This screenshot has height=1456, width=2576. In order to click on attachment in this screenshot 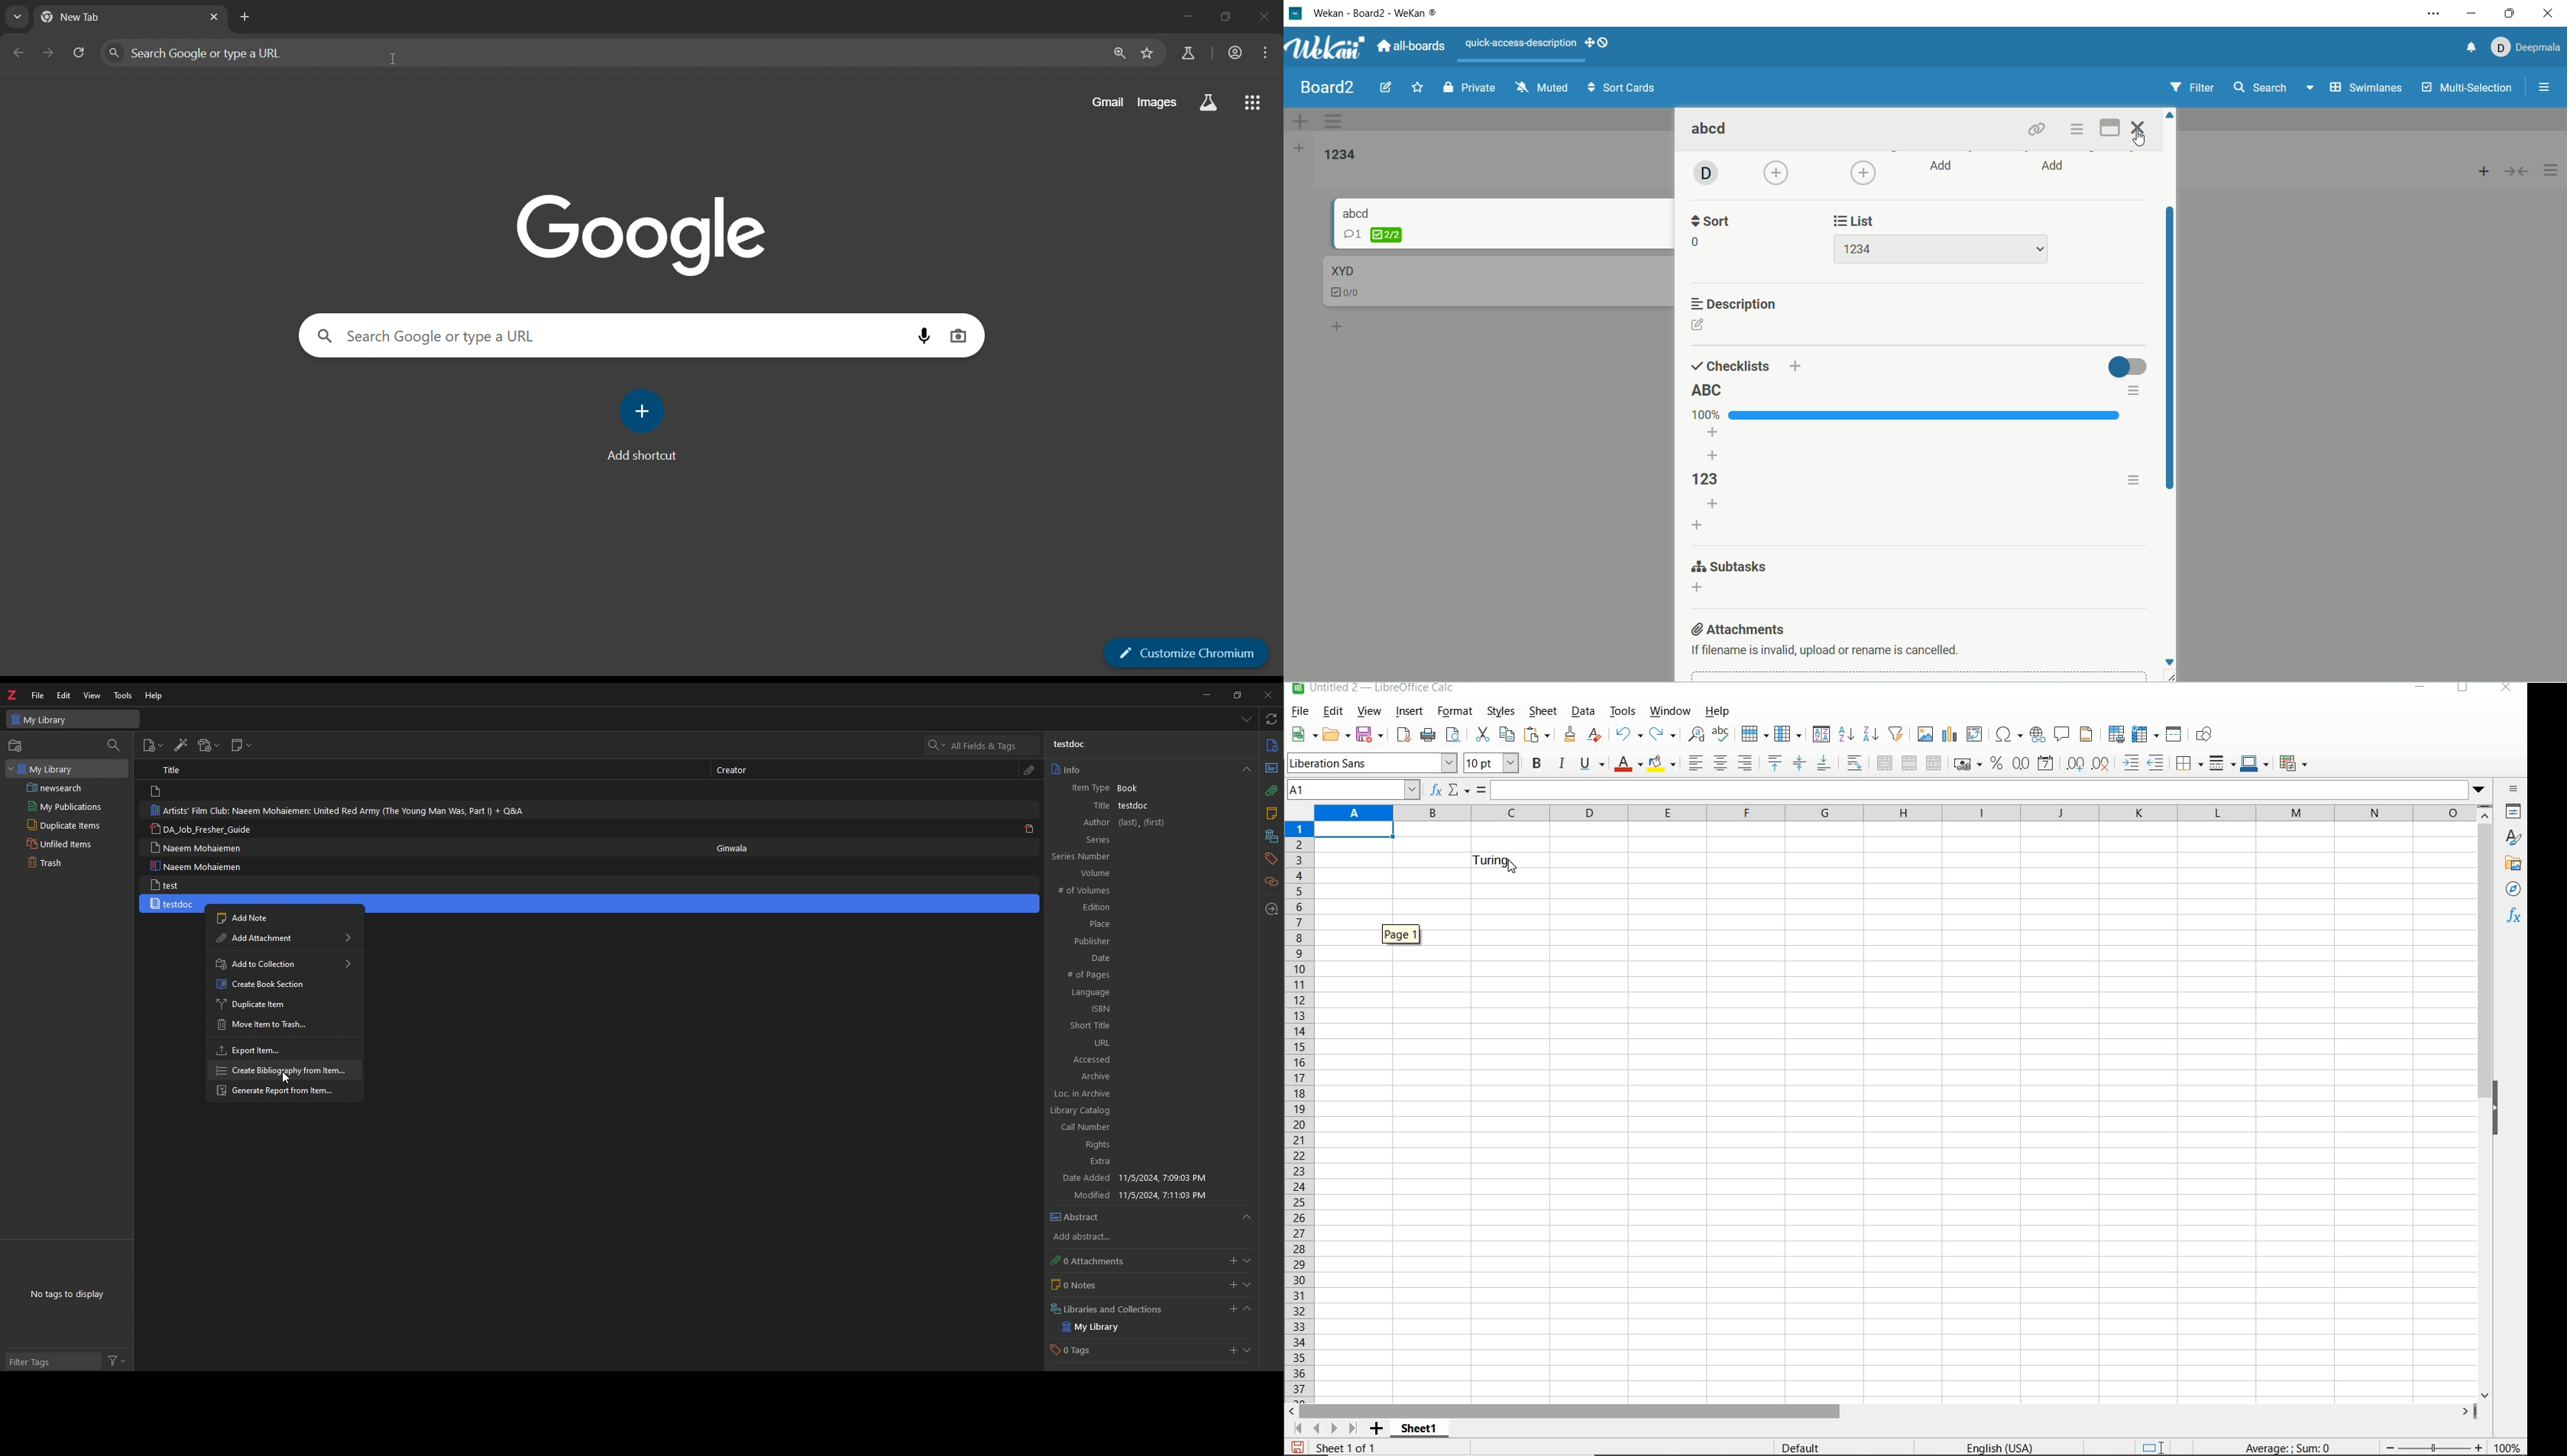, I will do `click(1029, 770)`.